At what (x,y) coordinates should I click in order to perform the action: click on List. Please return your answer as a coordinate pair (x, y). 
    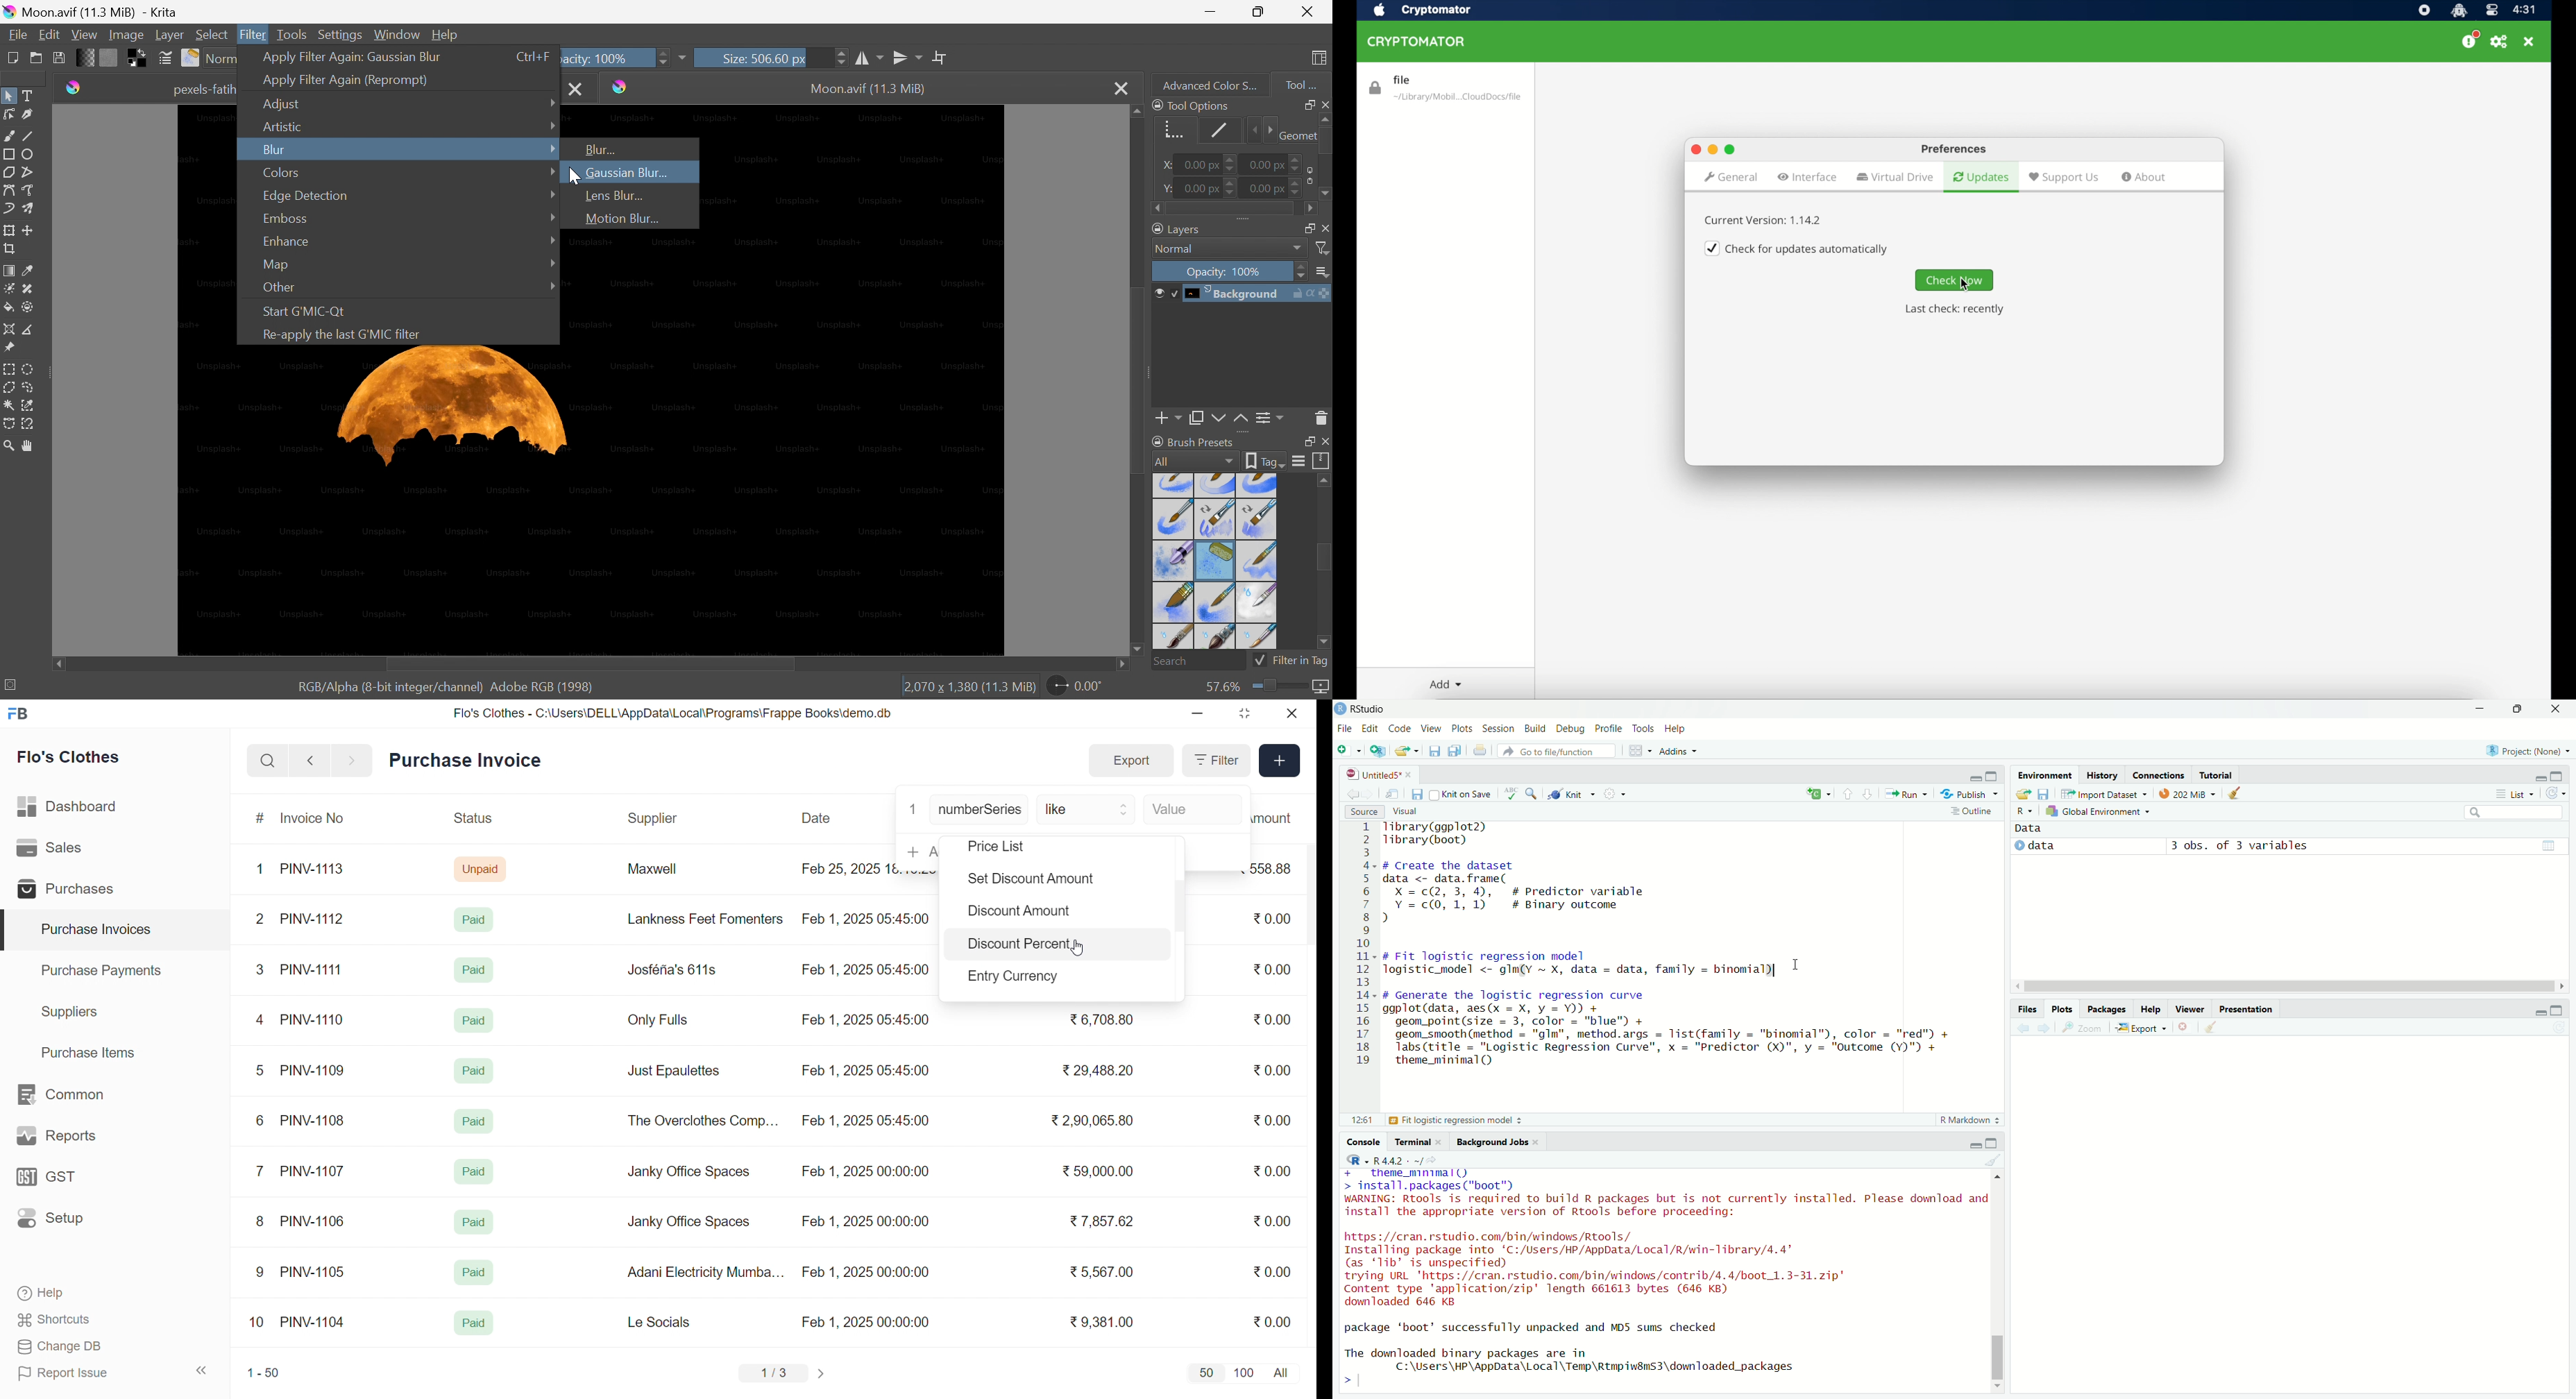
    Looking at the image, I should click on (2513, 793).